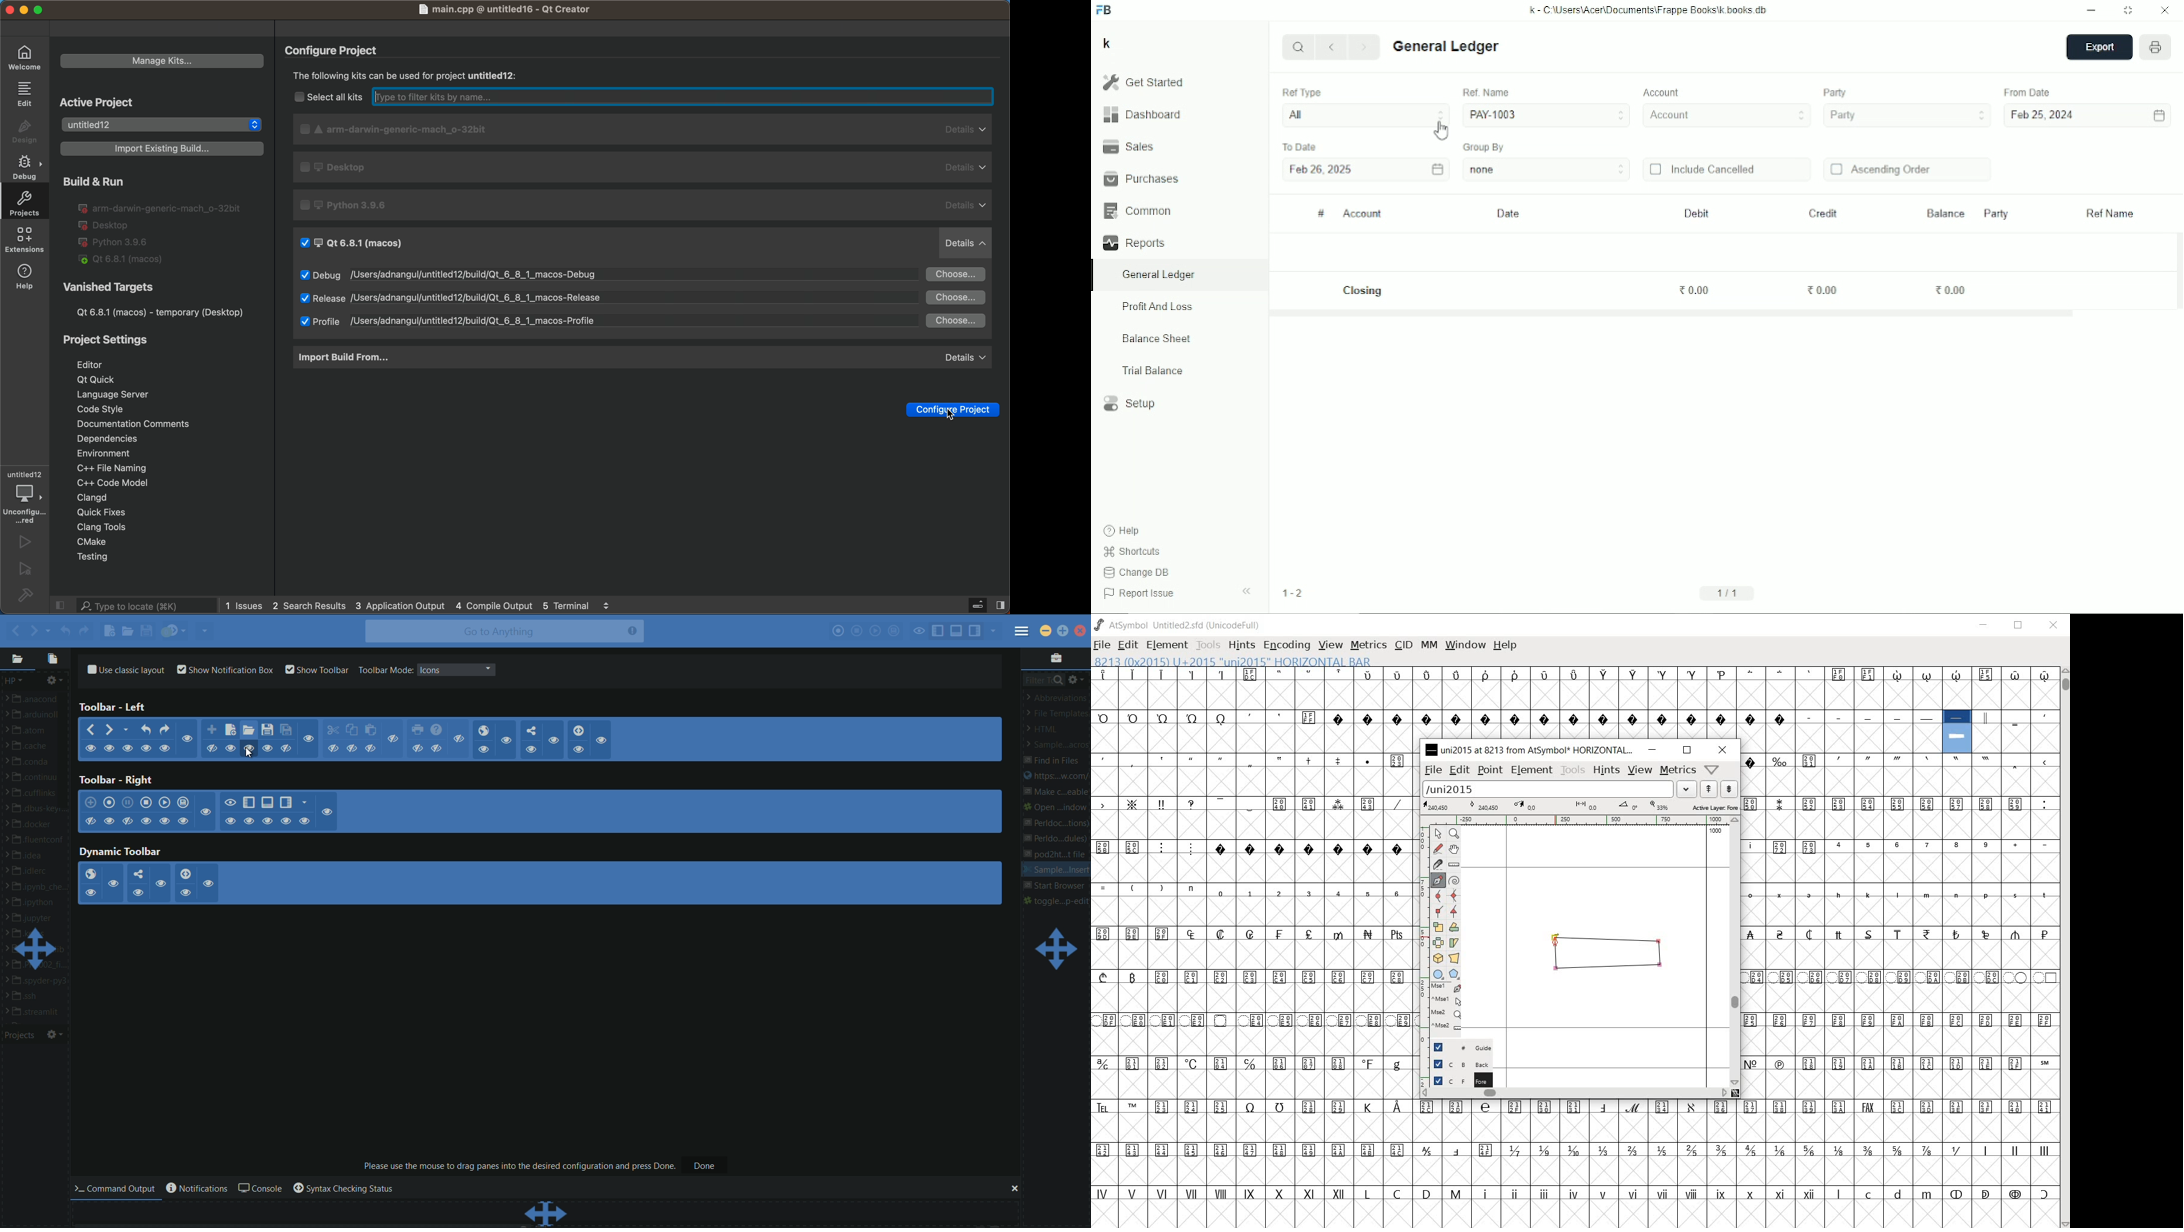  What do you see at coordinates (706, 1165) in the screenshot?
I see `done` at bounding box center [706, 1165].